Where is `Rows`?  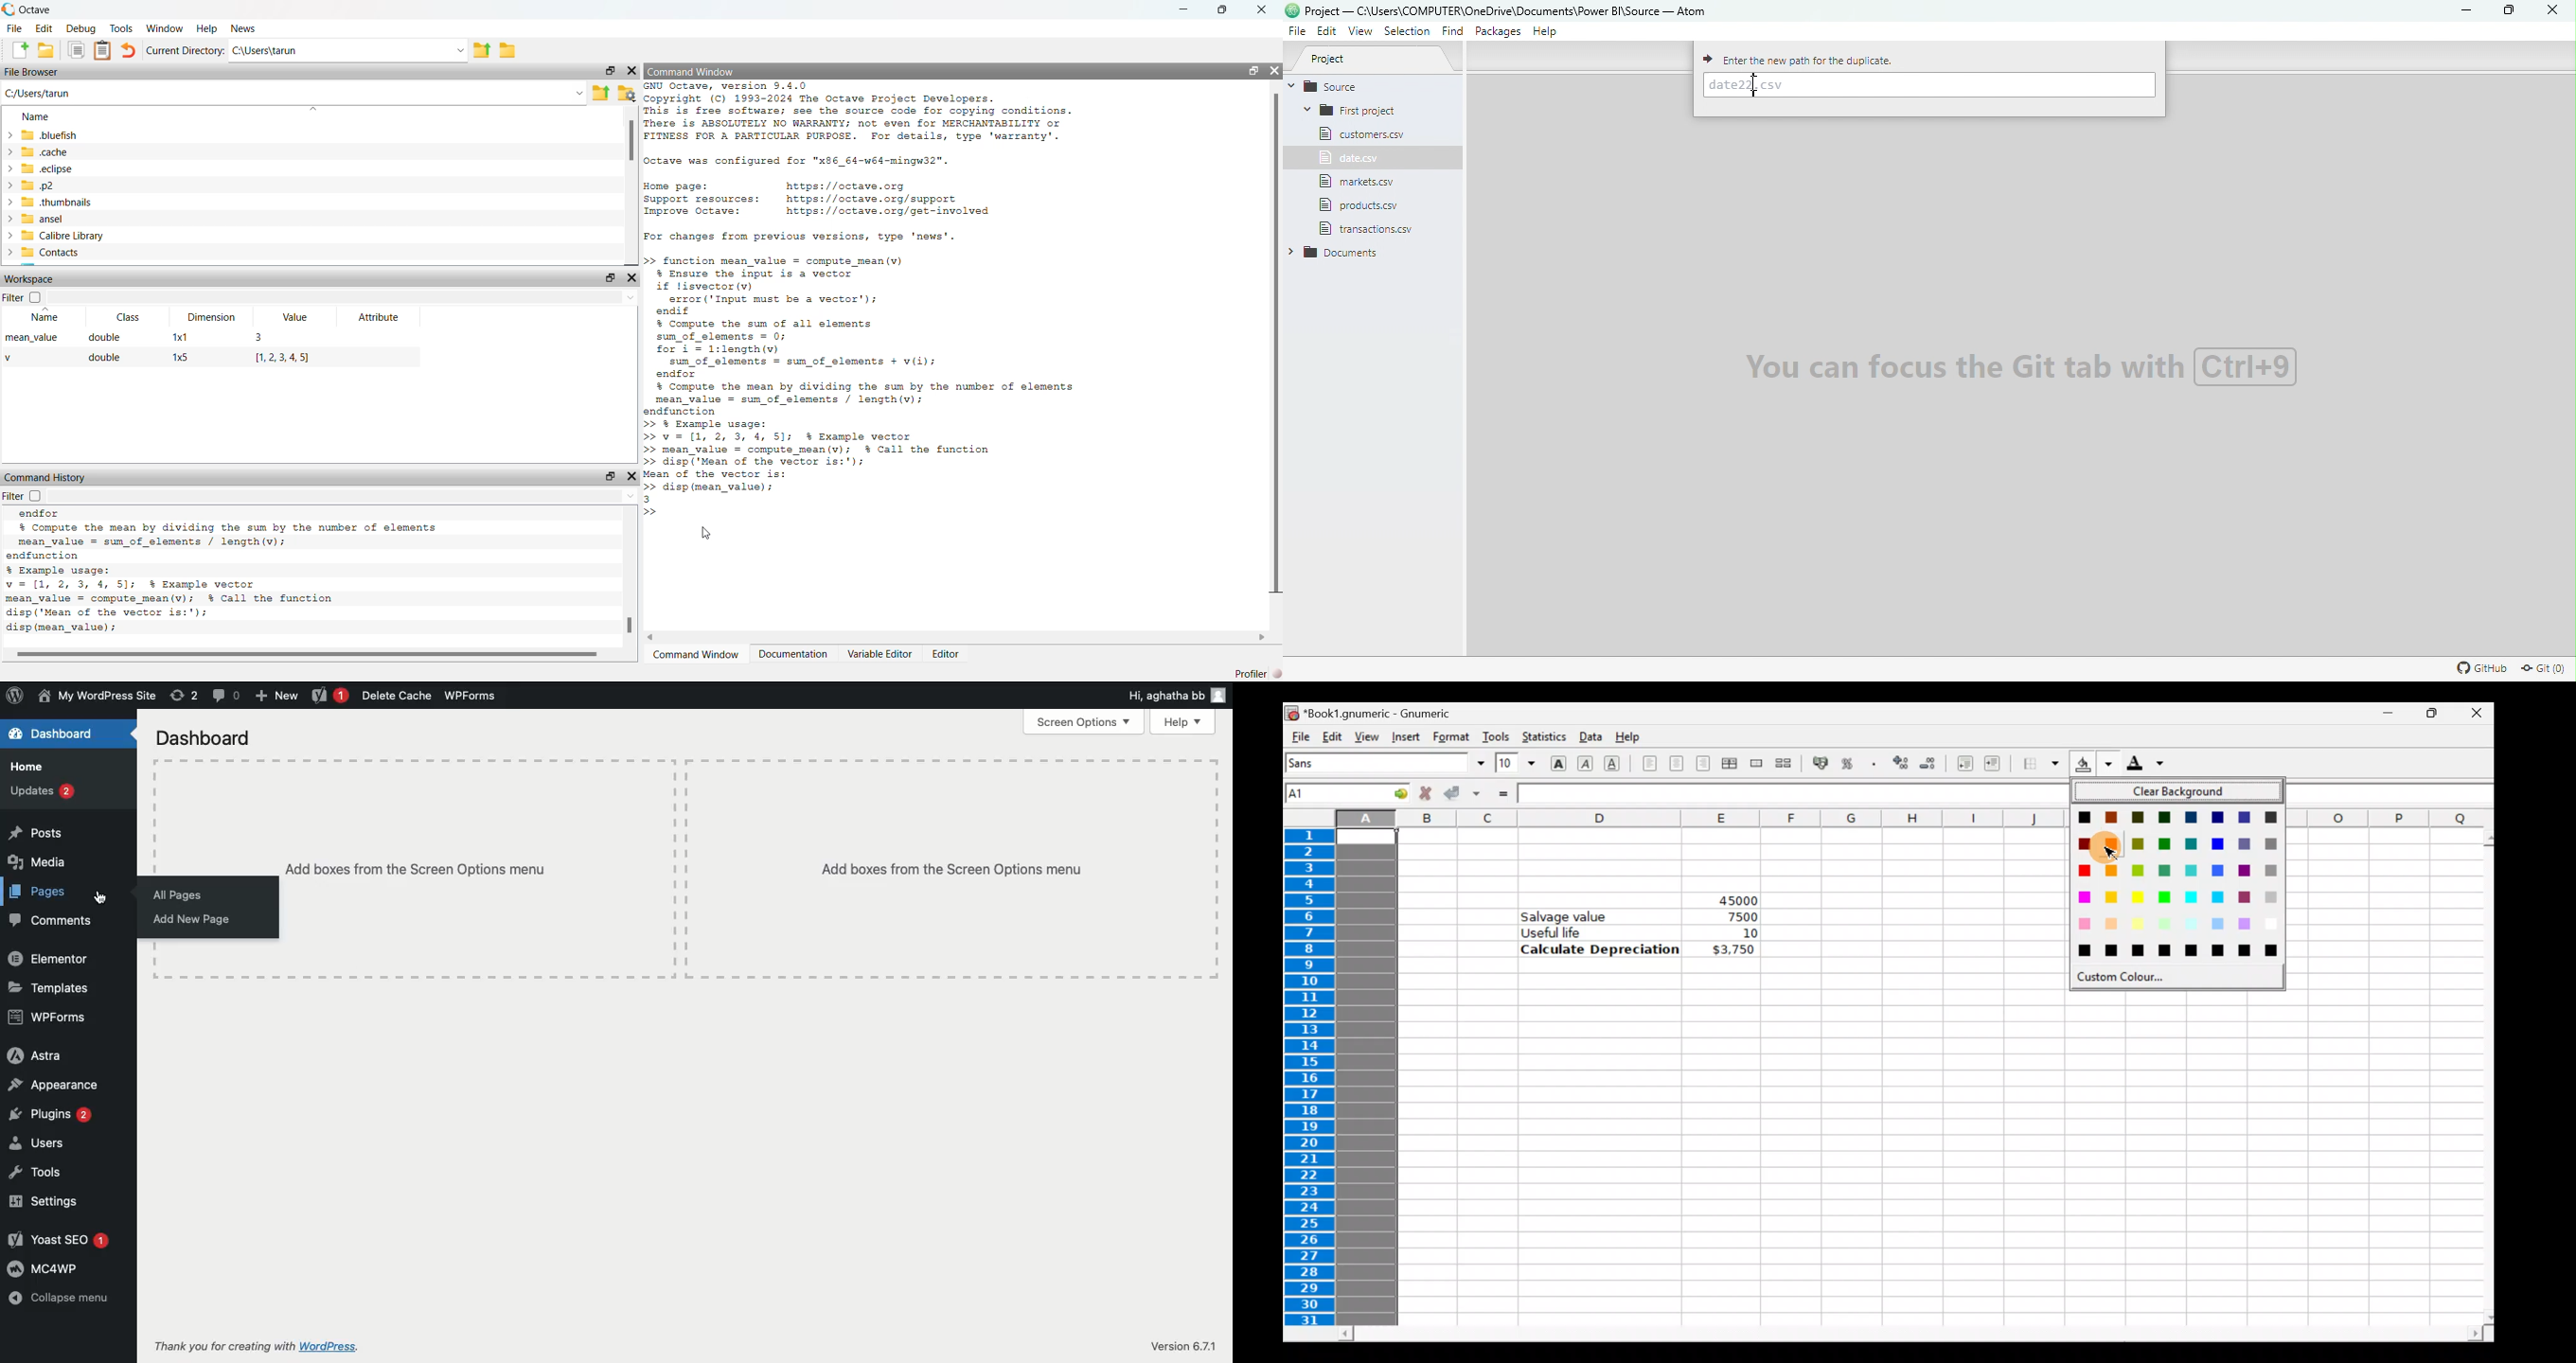
Rows is located at coordinates (1312, 1078).